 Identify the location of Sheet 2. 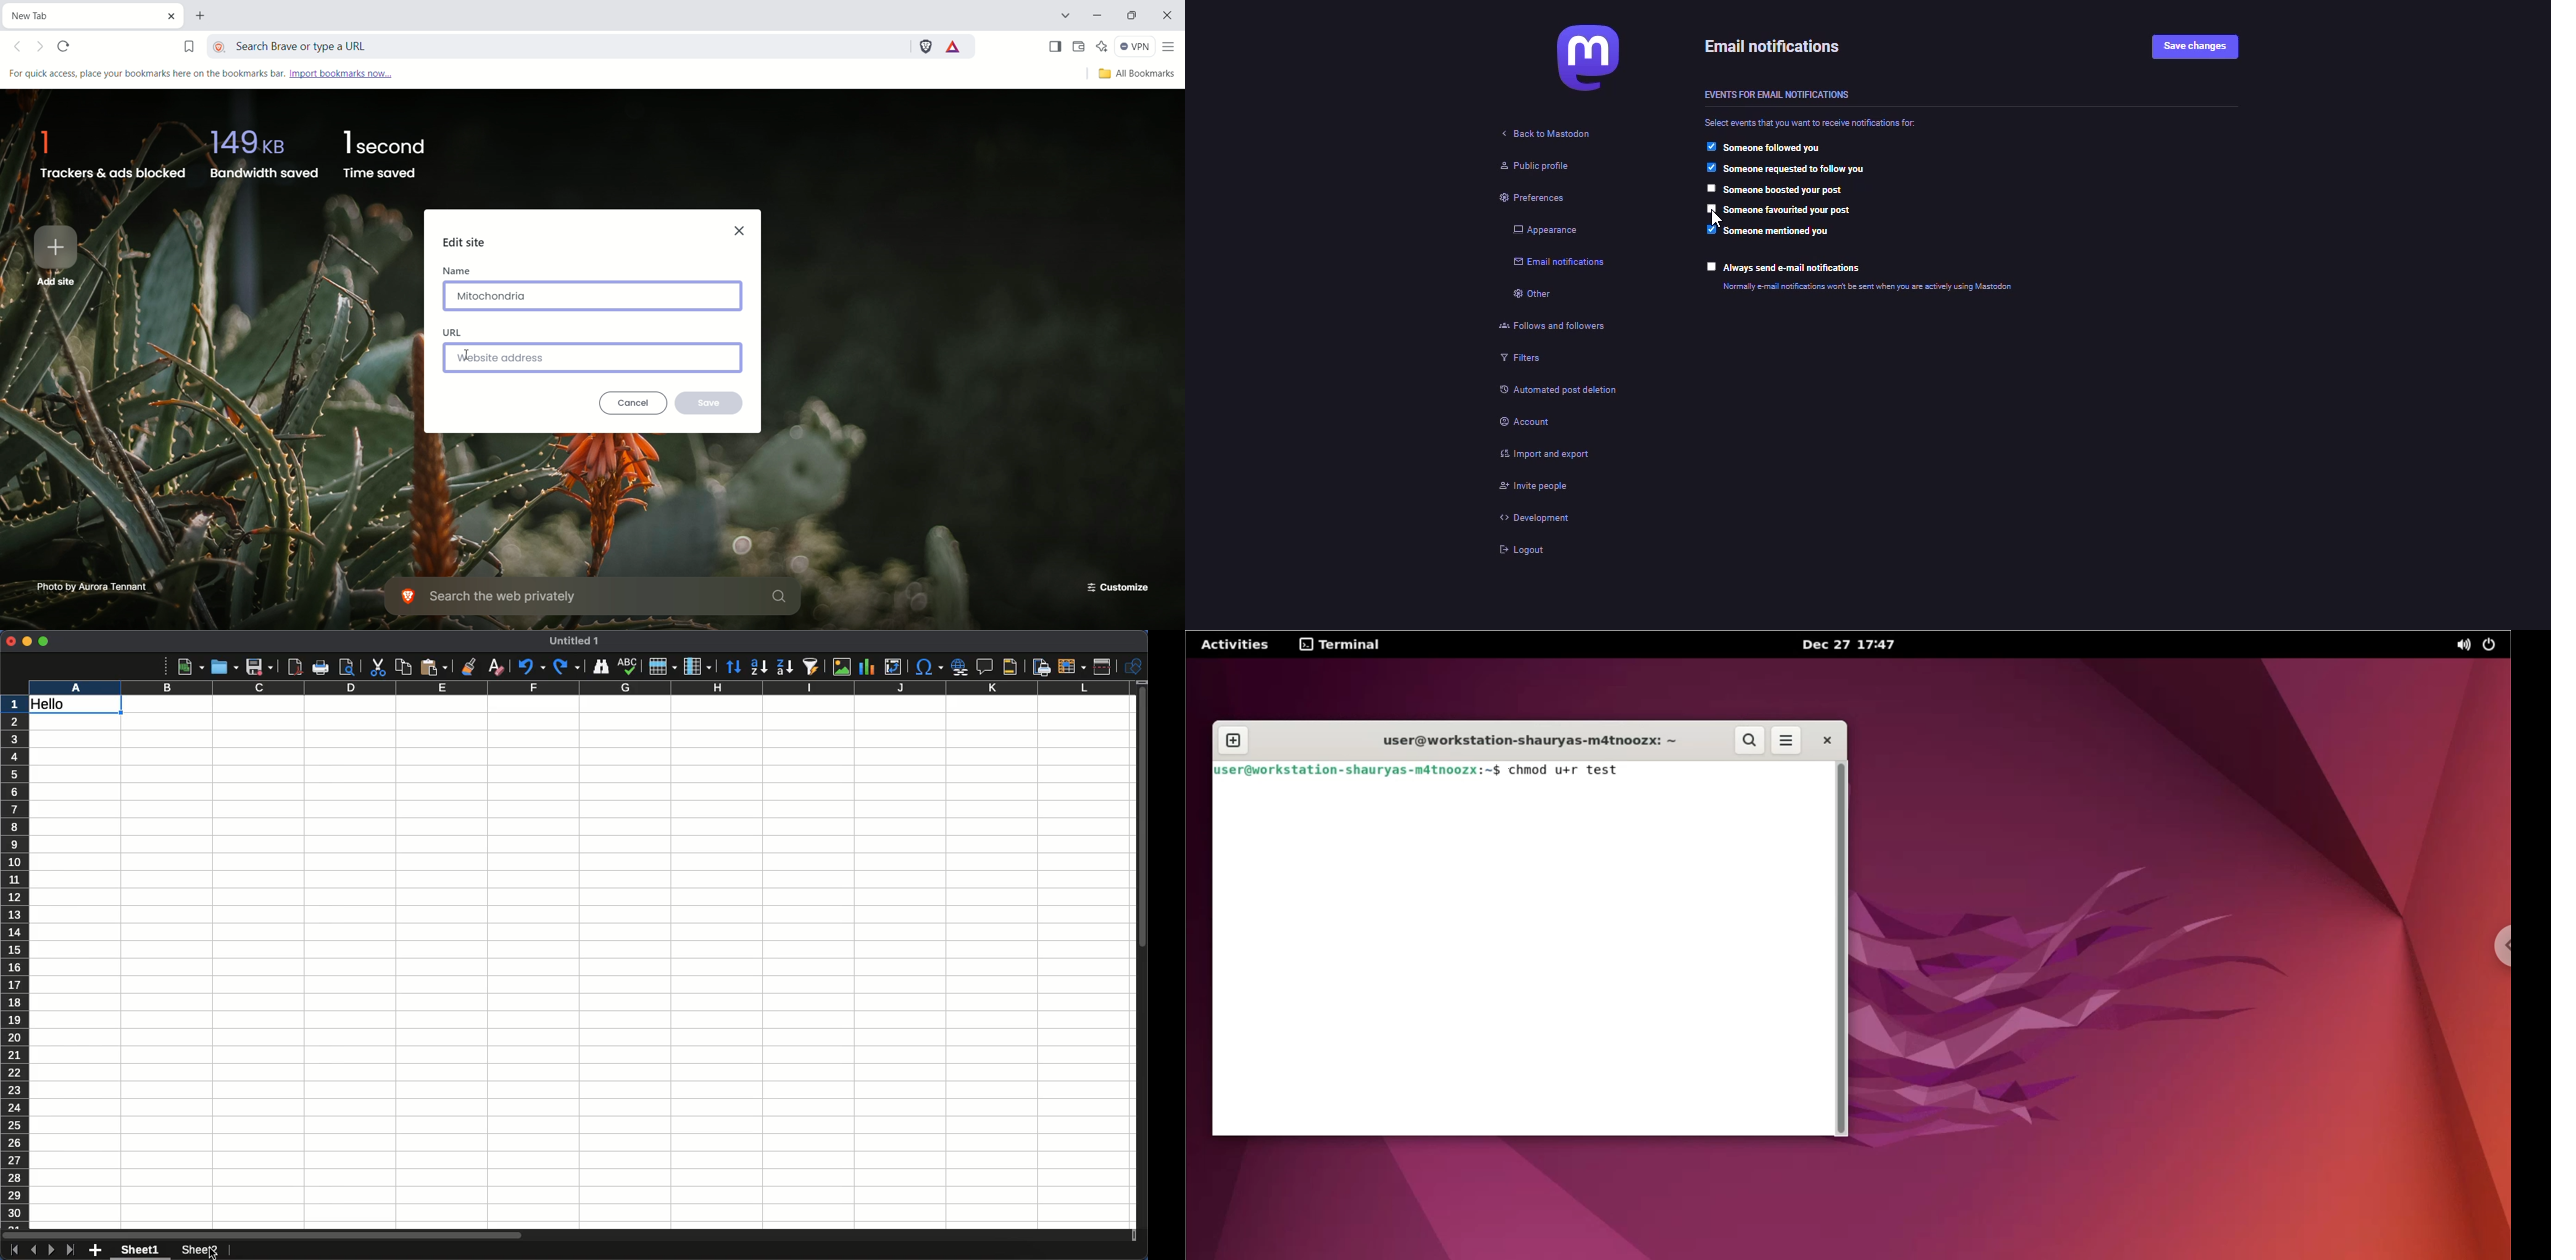
(198, 1251).